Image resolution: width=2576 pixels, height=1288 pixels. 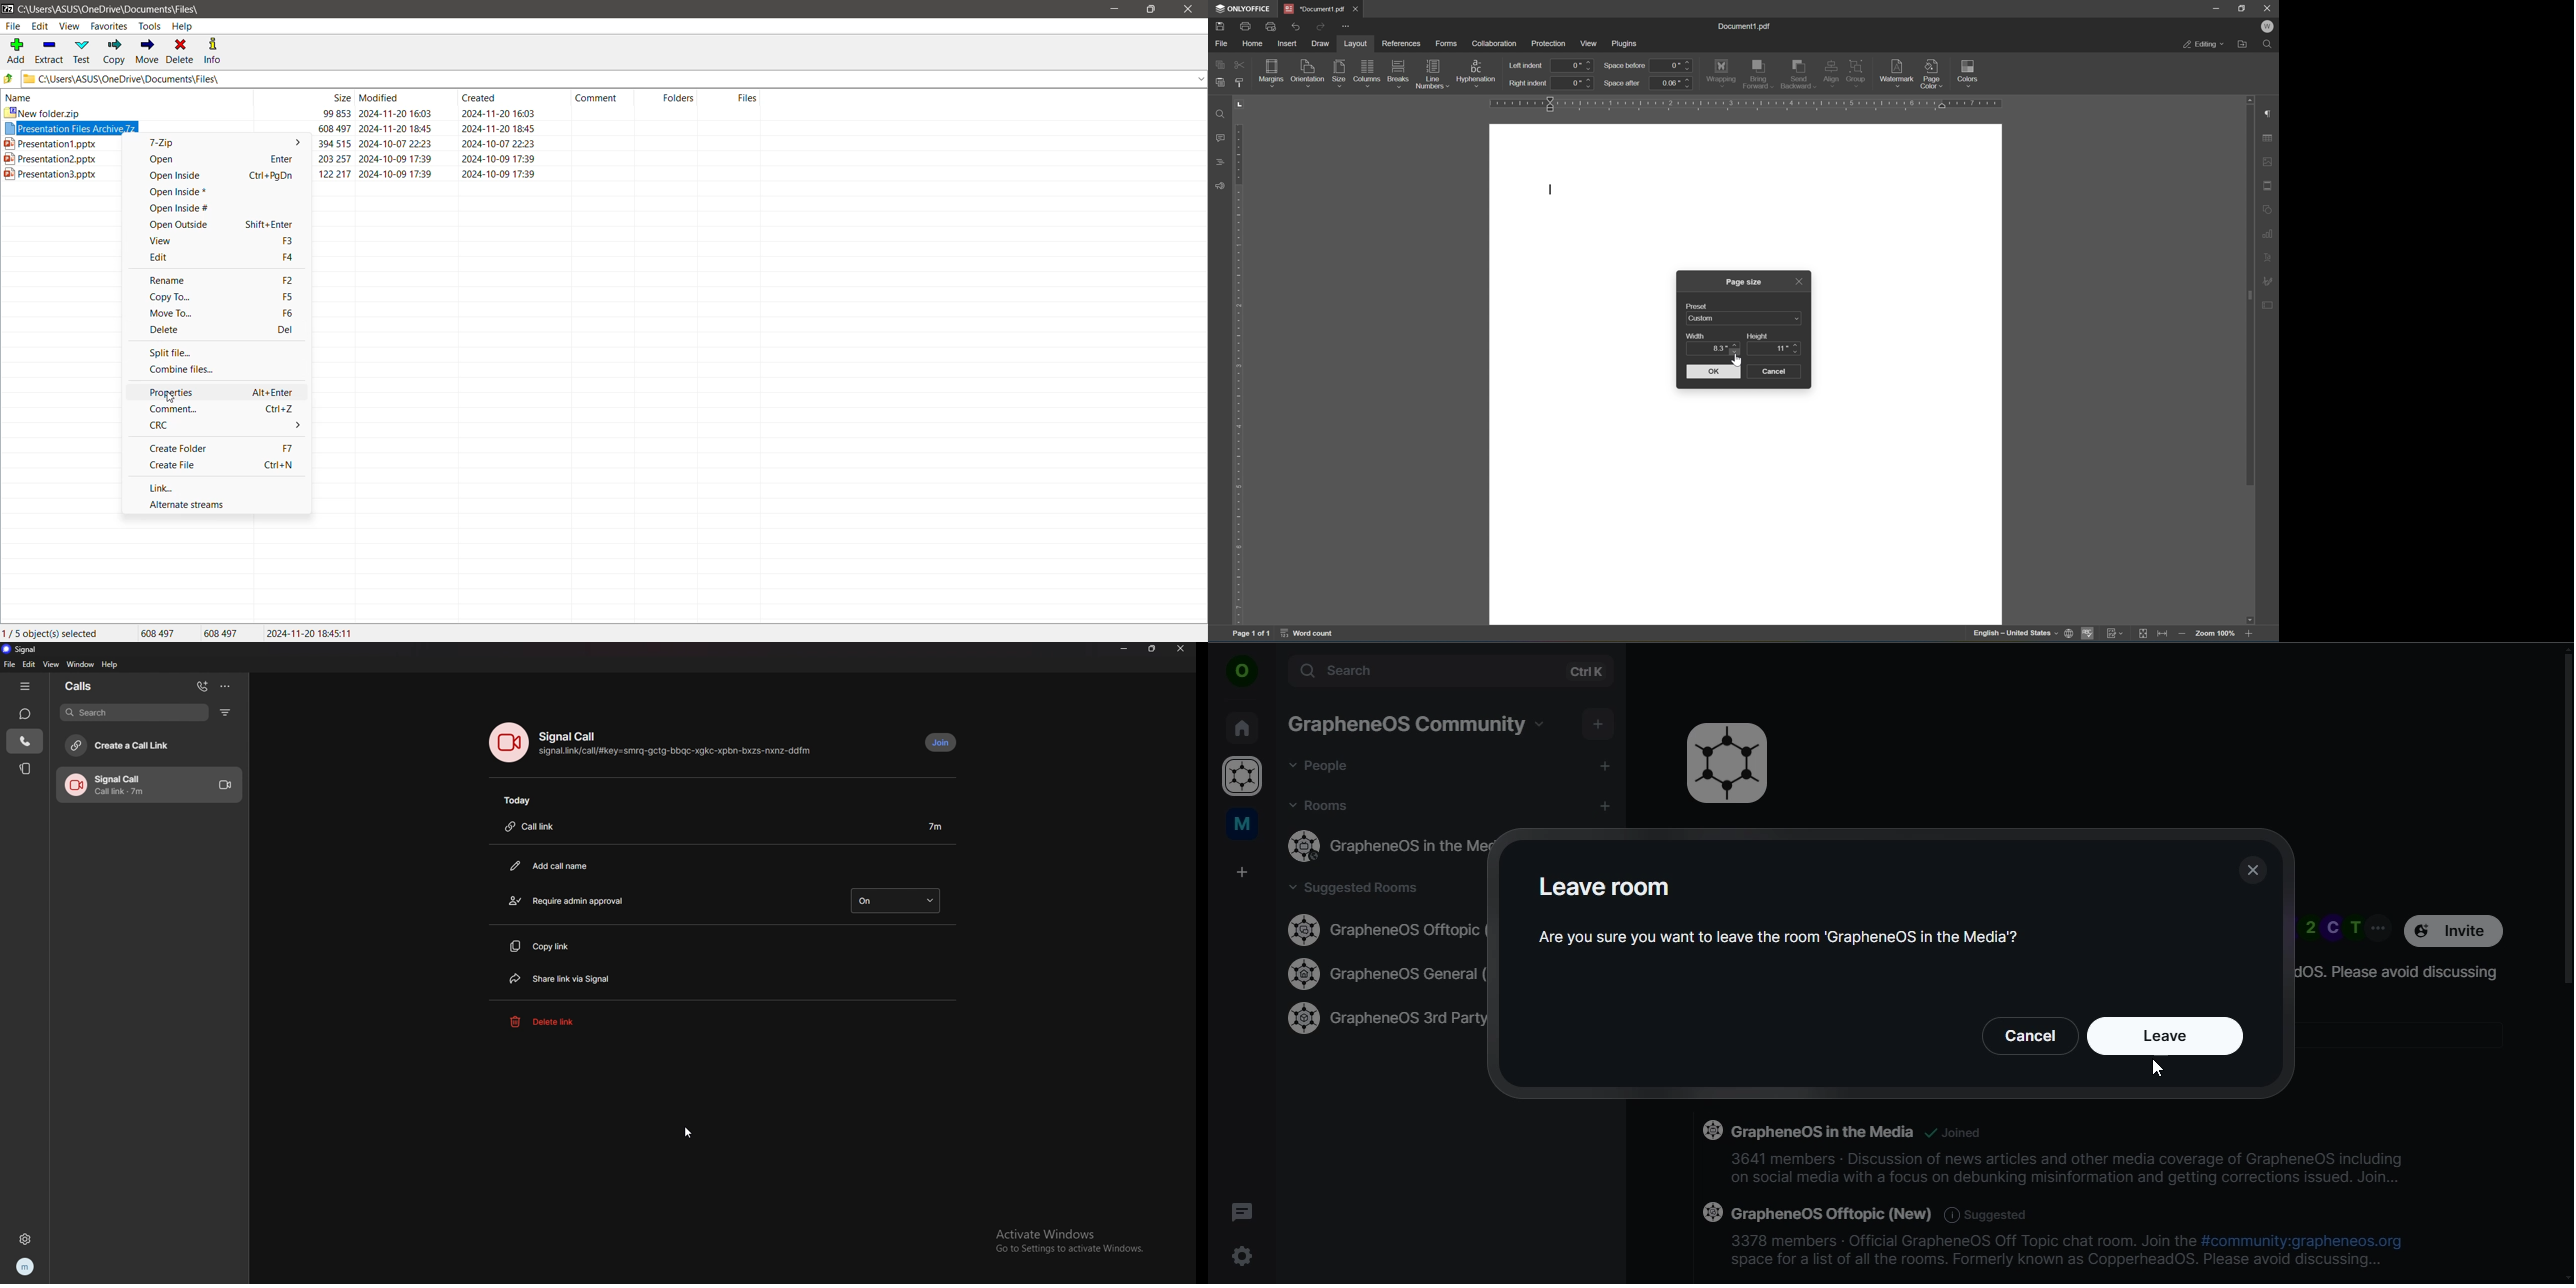 I want to click on share link via signal, so click(x=585, y=978).